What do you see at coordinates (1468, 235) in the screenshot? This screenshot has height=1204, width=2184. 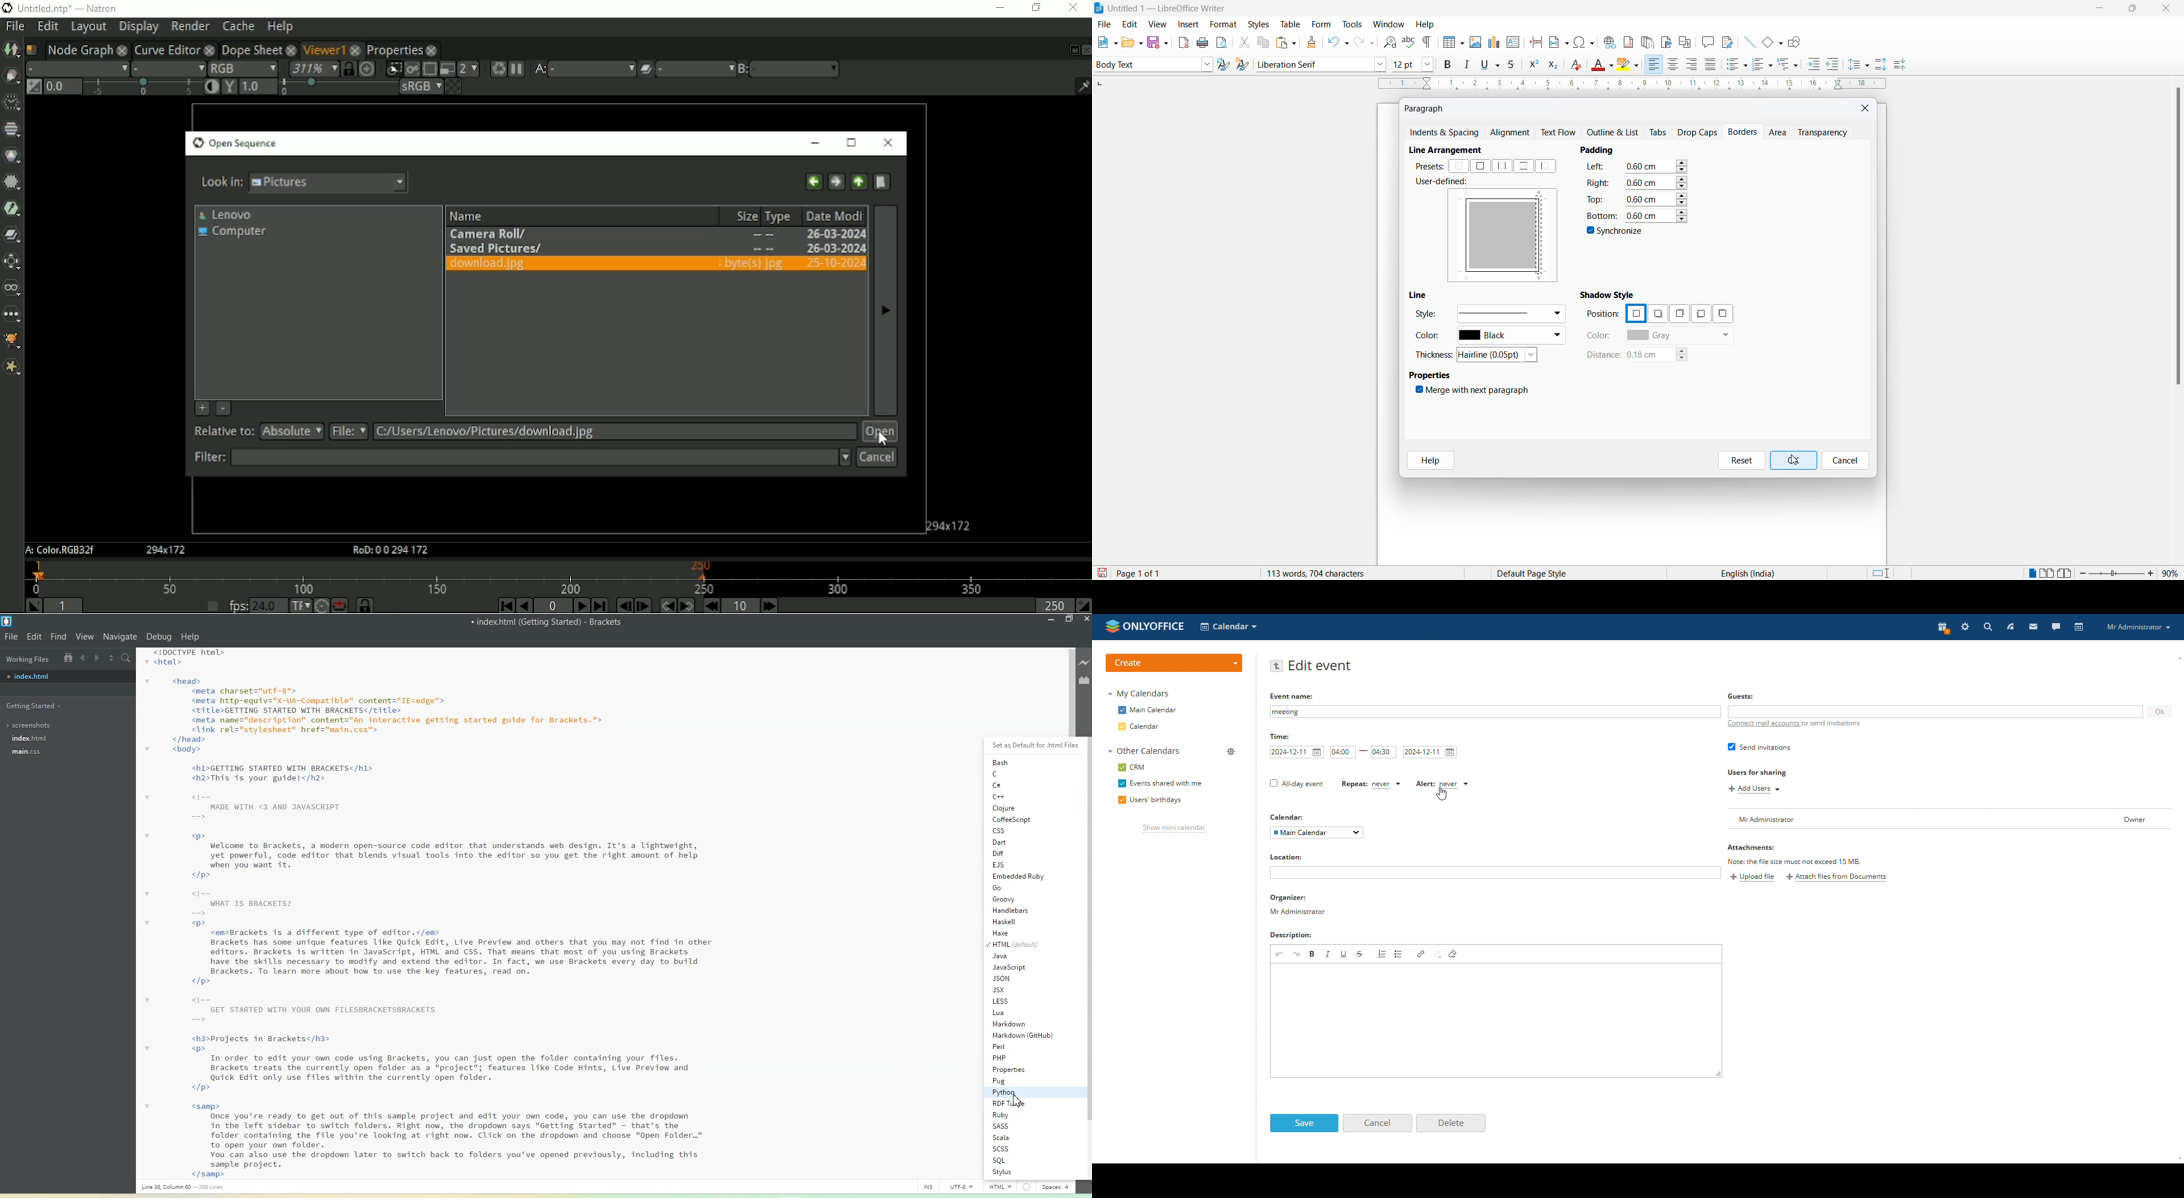 I see `border` at bounding box center [1468, 235].